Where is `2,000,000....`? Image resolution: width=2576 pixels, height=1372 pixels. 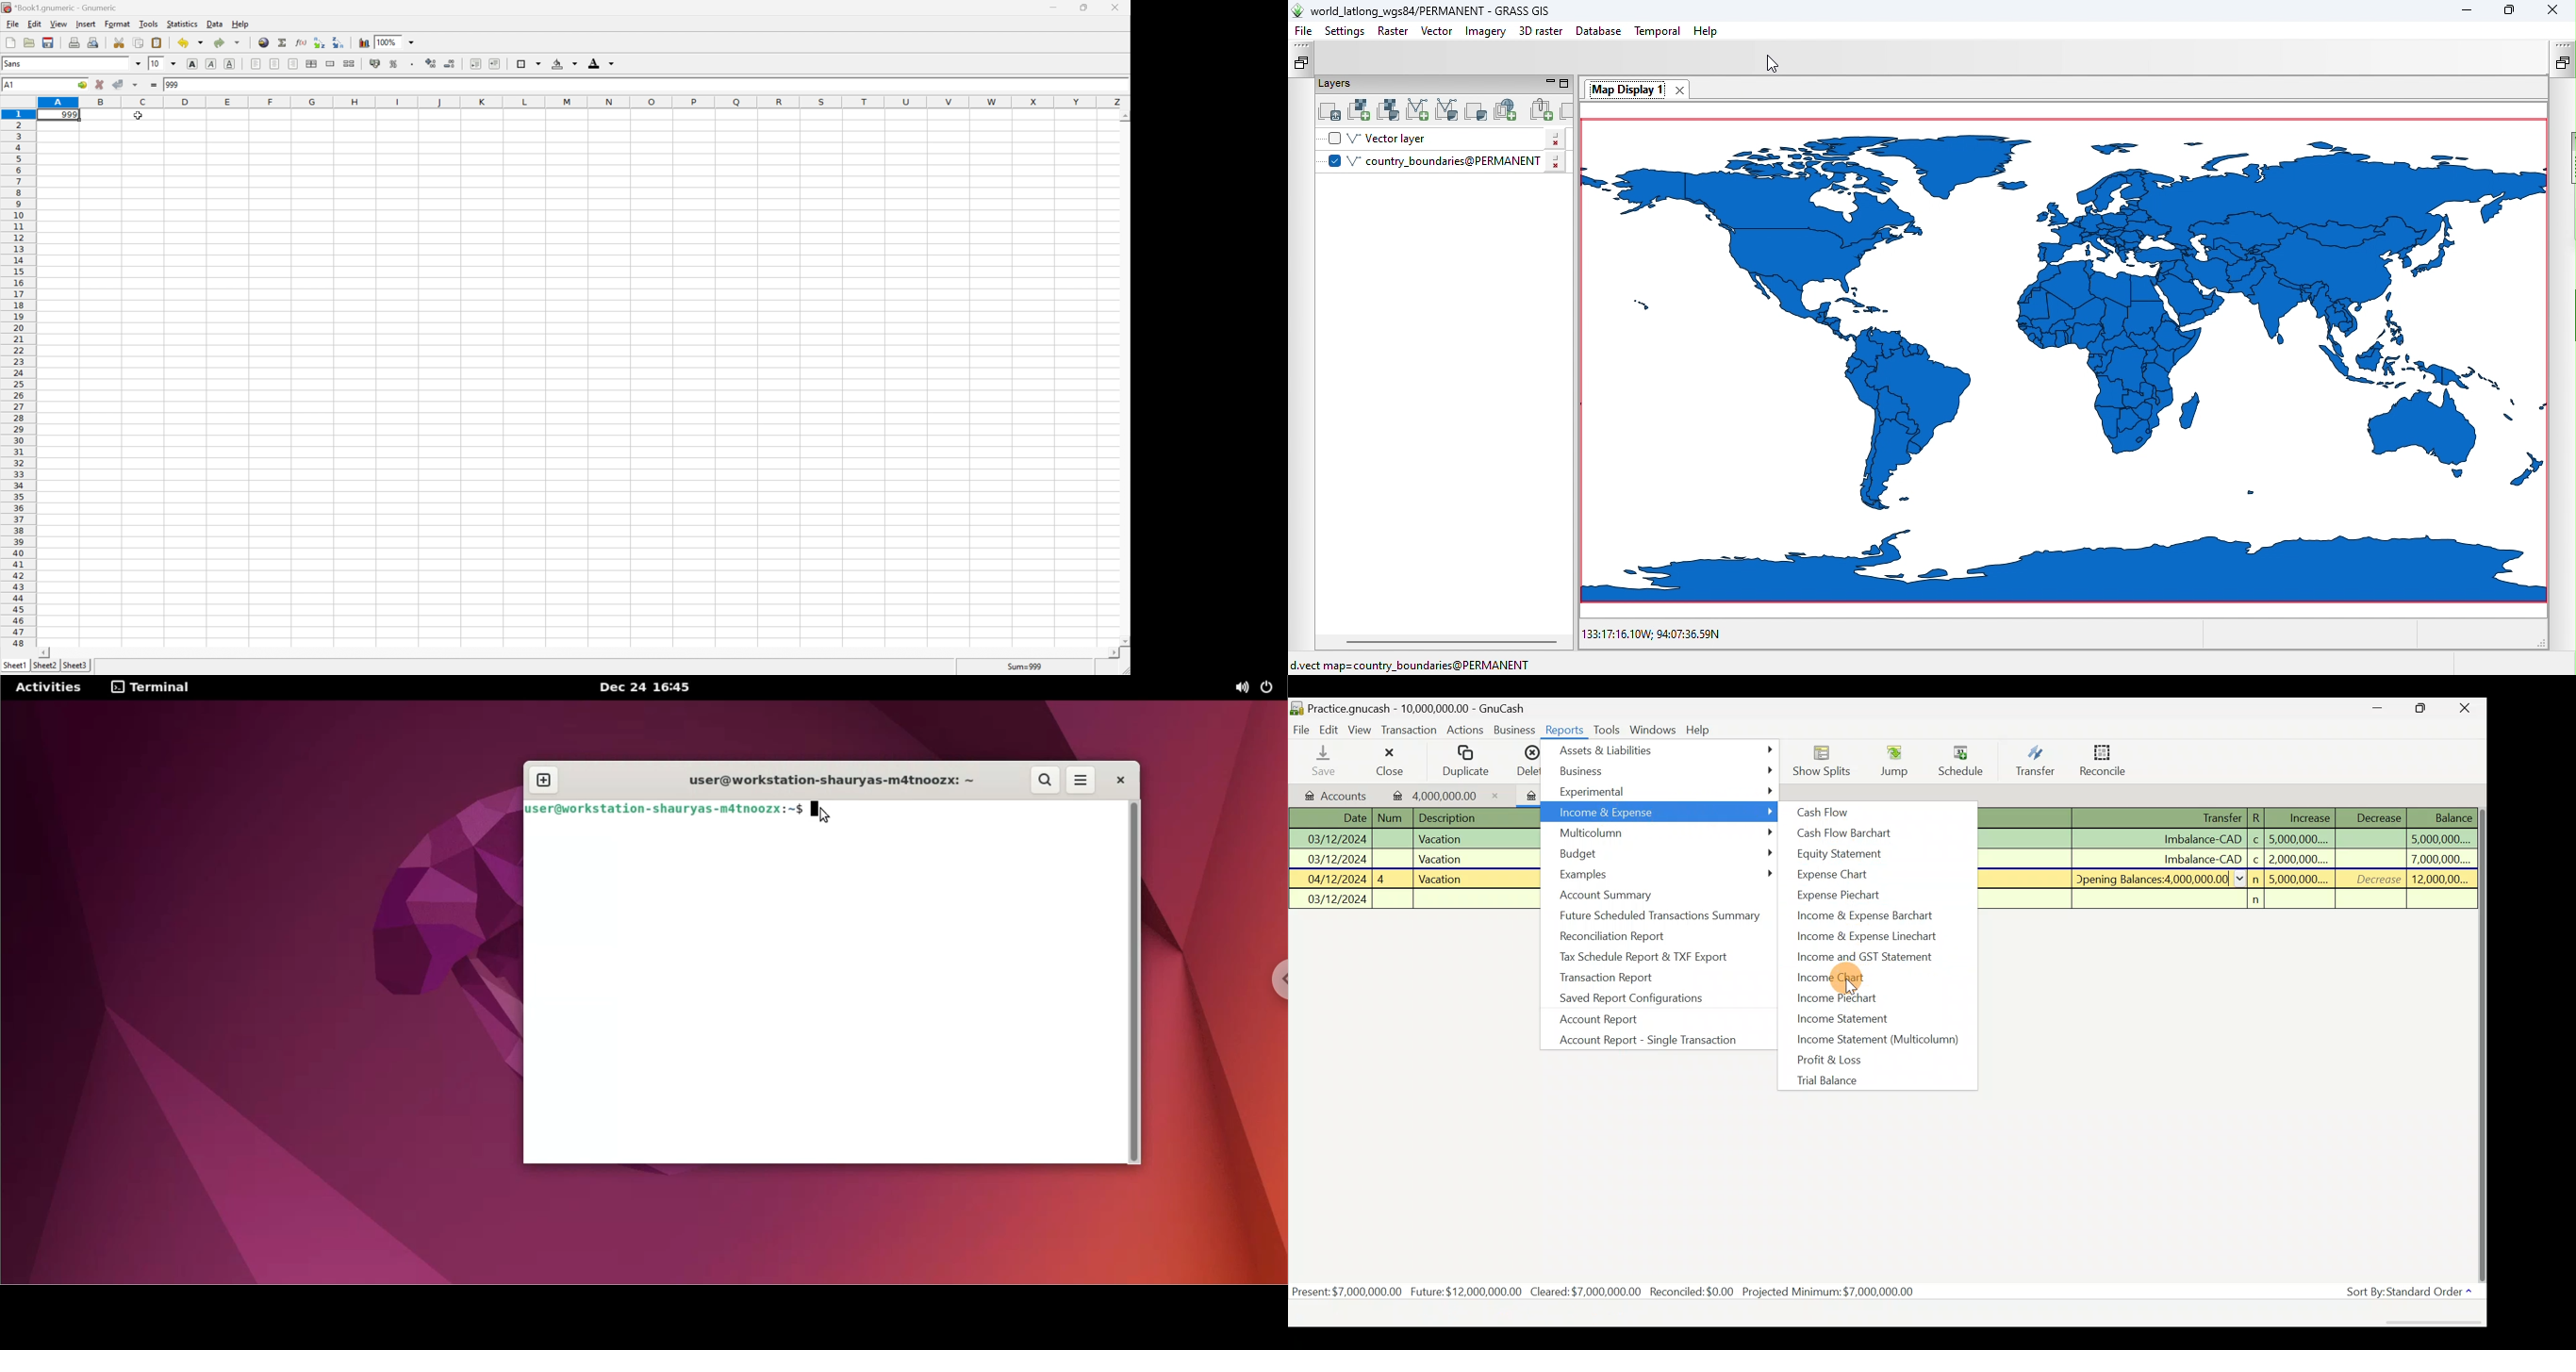 2,000,000.... is located at coordinates (2300, 859).